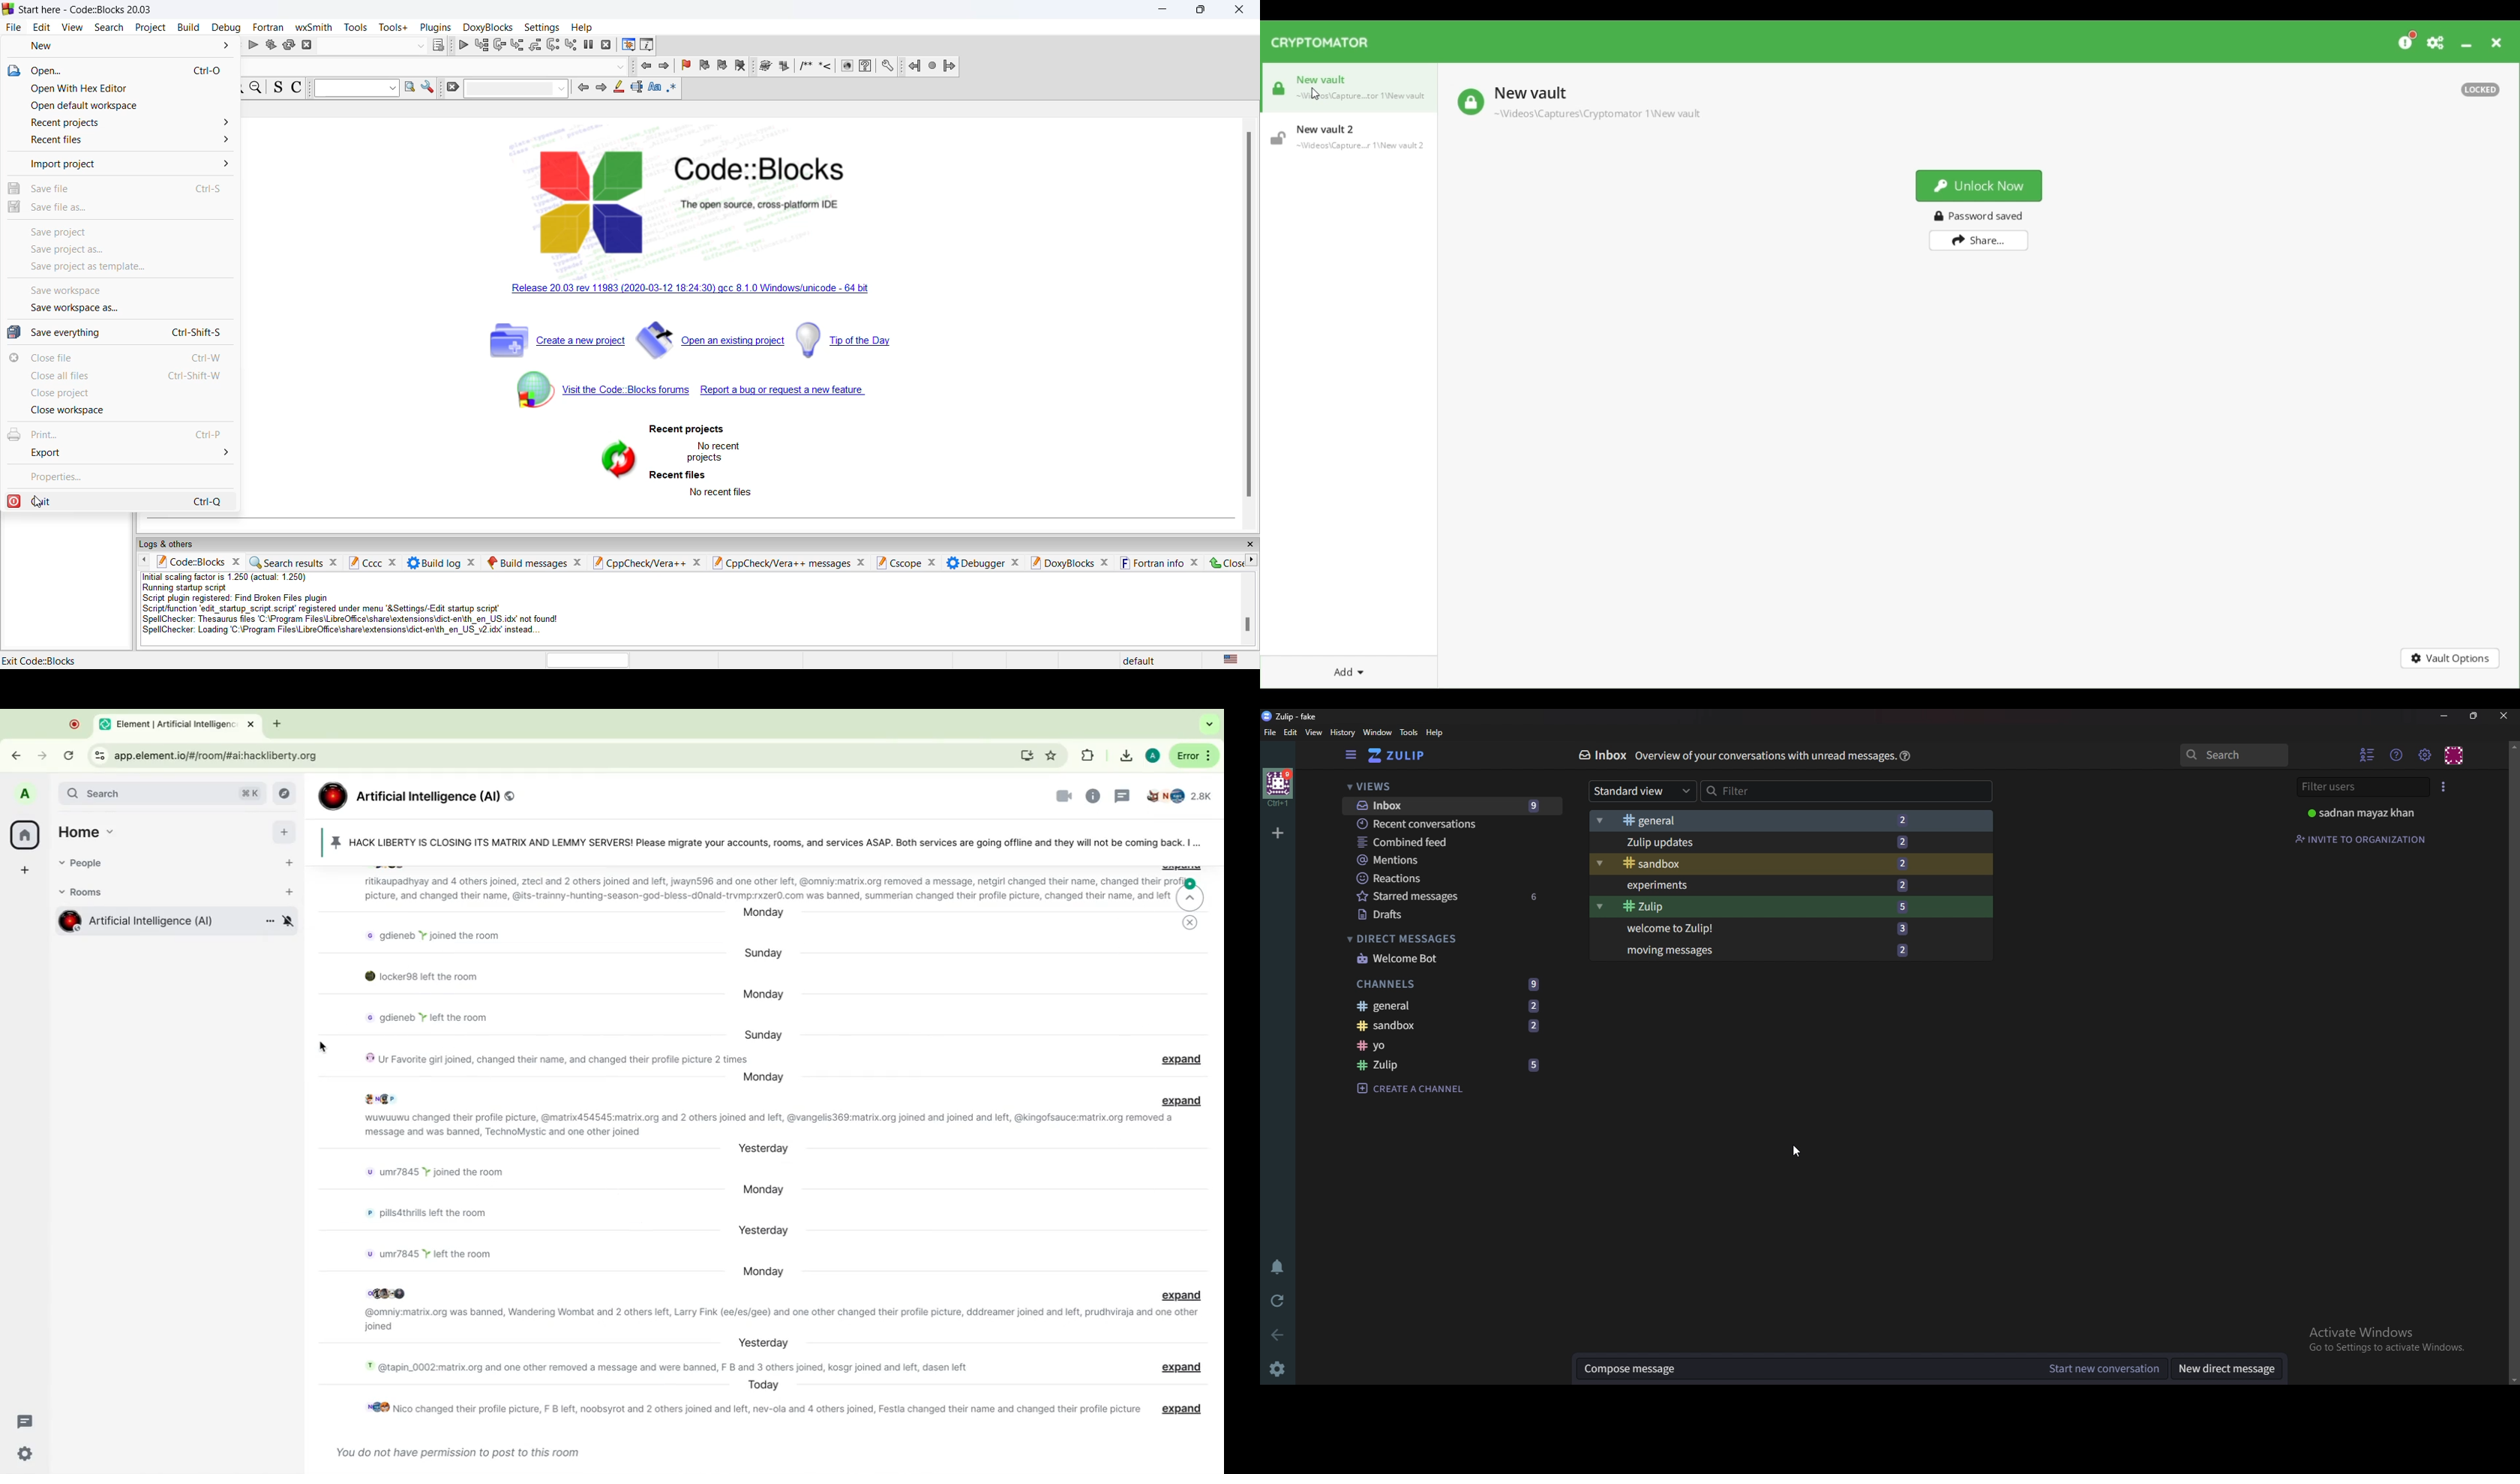  What do you see at coordinates (149, 28) in the screenshot?
I see `project` at bounding box center [149, 28].